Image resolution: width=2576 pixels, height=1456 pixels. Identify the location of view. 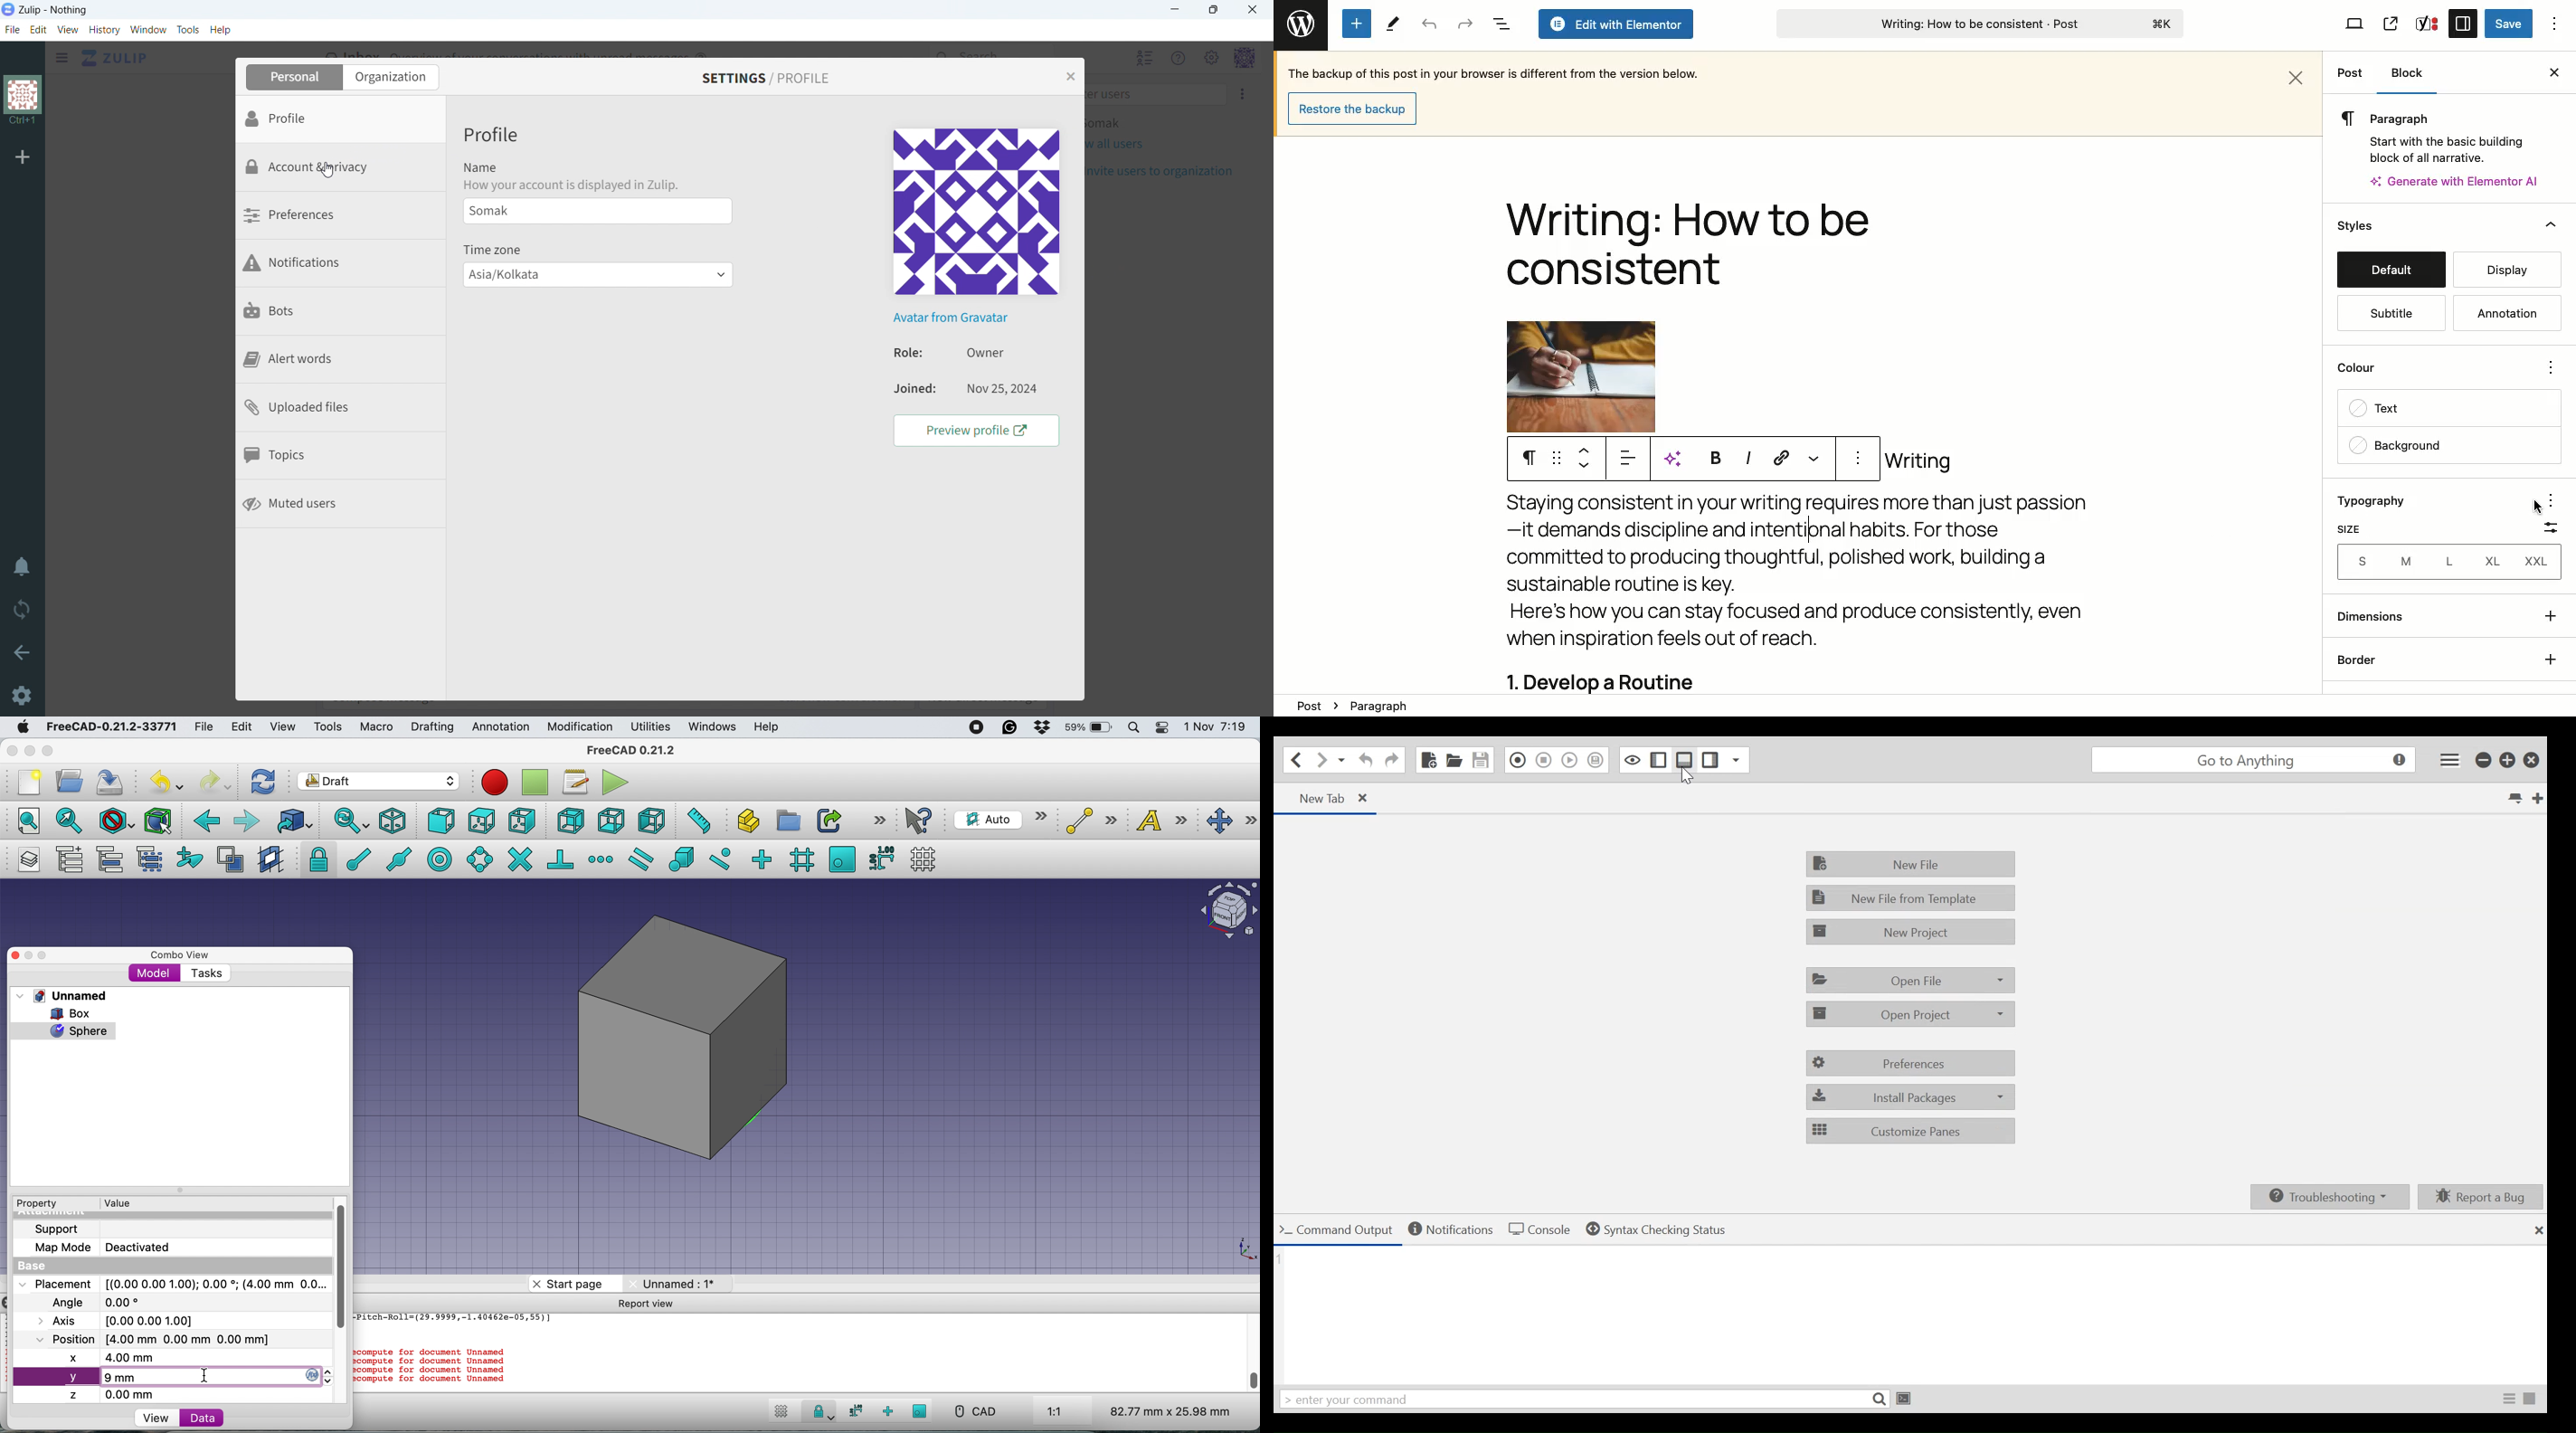
(155, 1418).